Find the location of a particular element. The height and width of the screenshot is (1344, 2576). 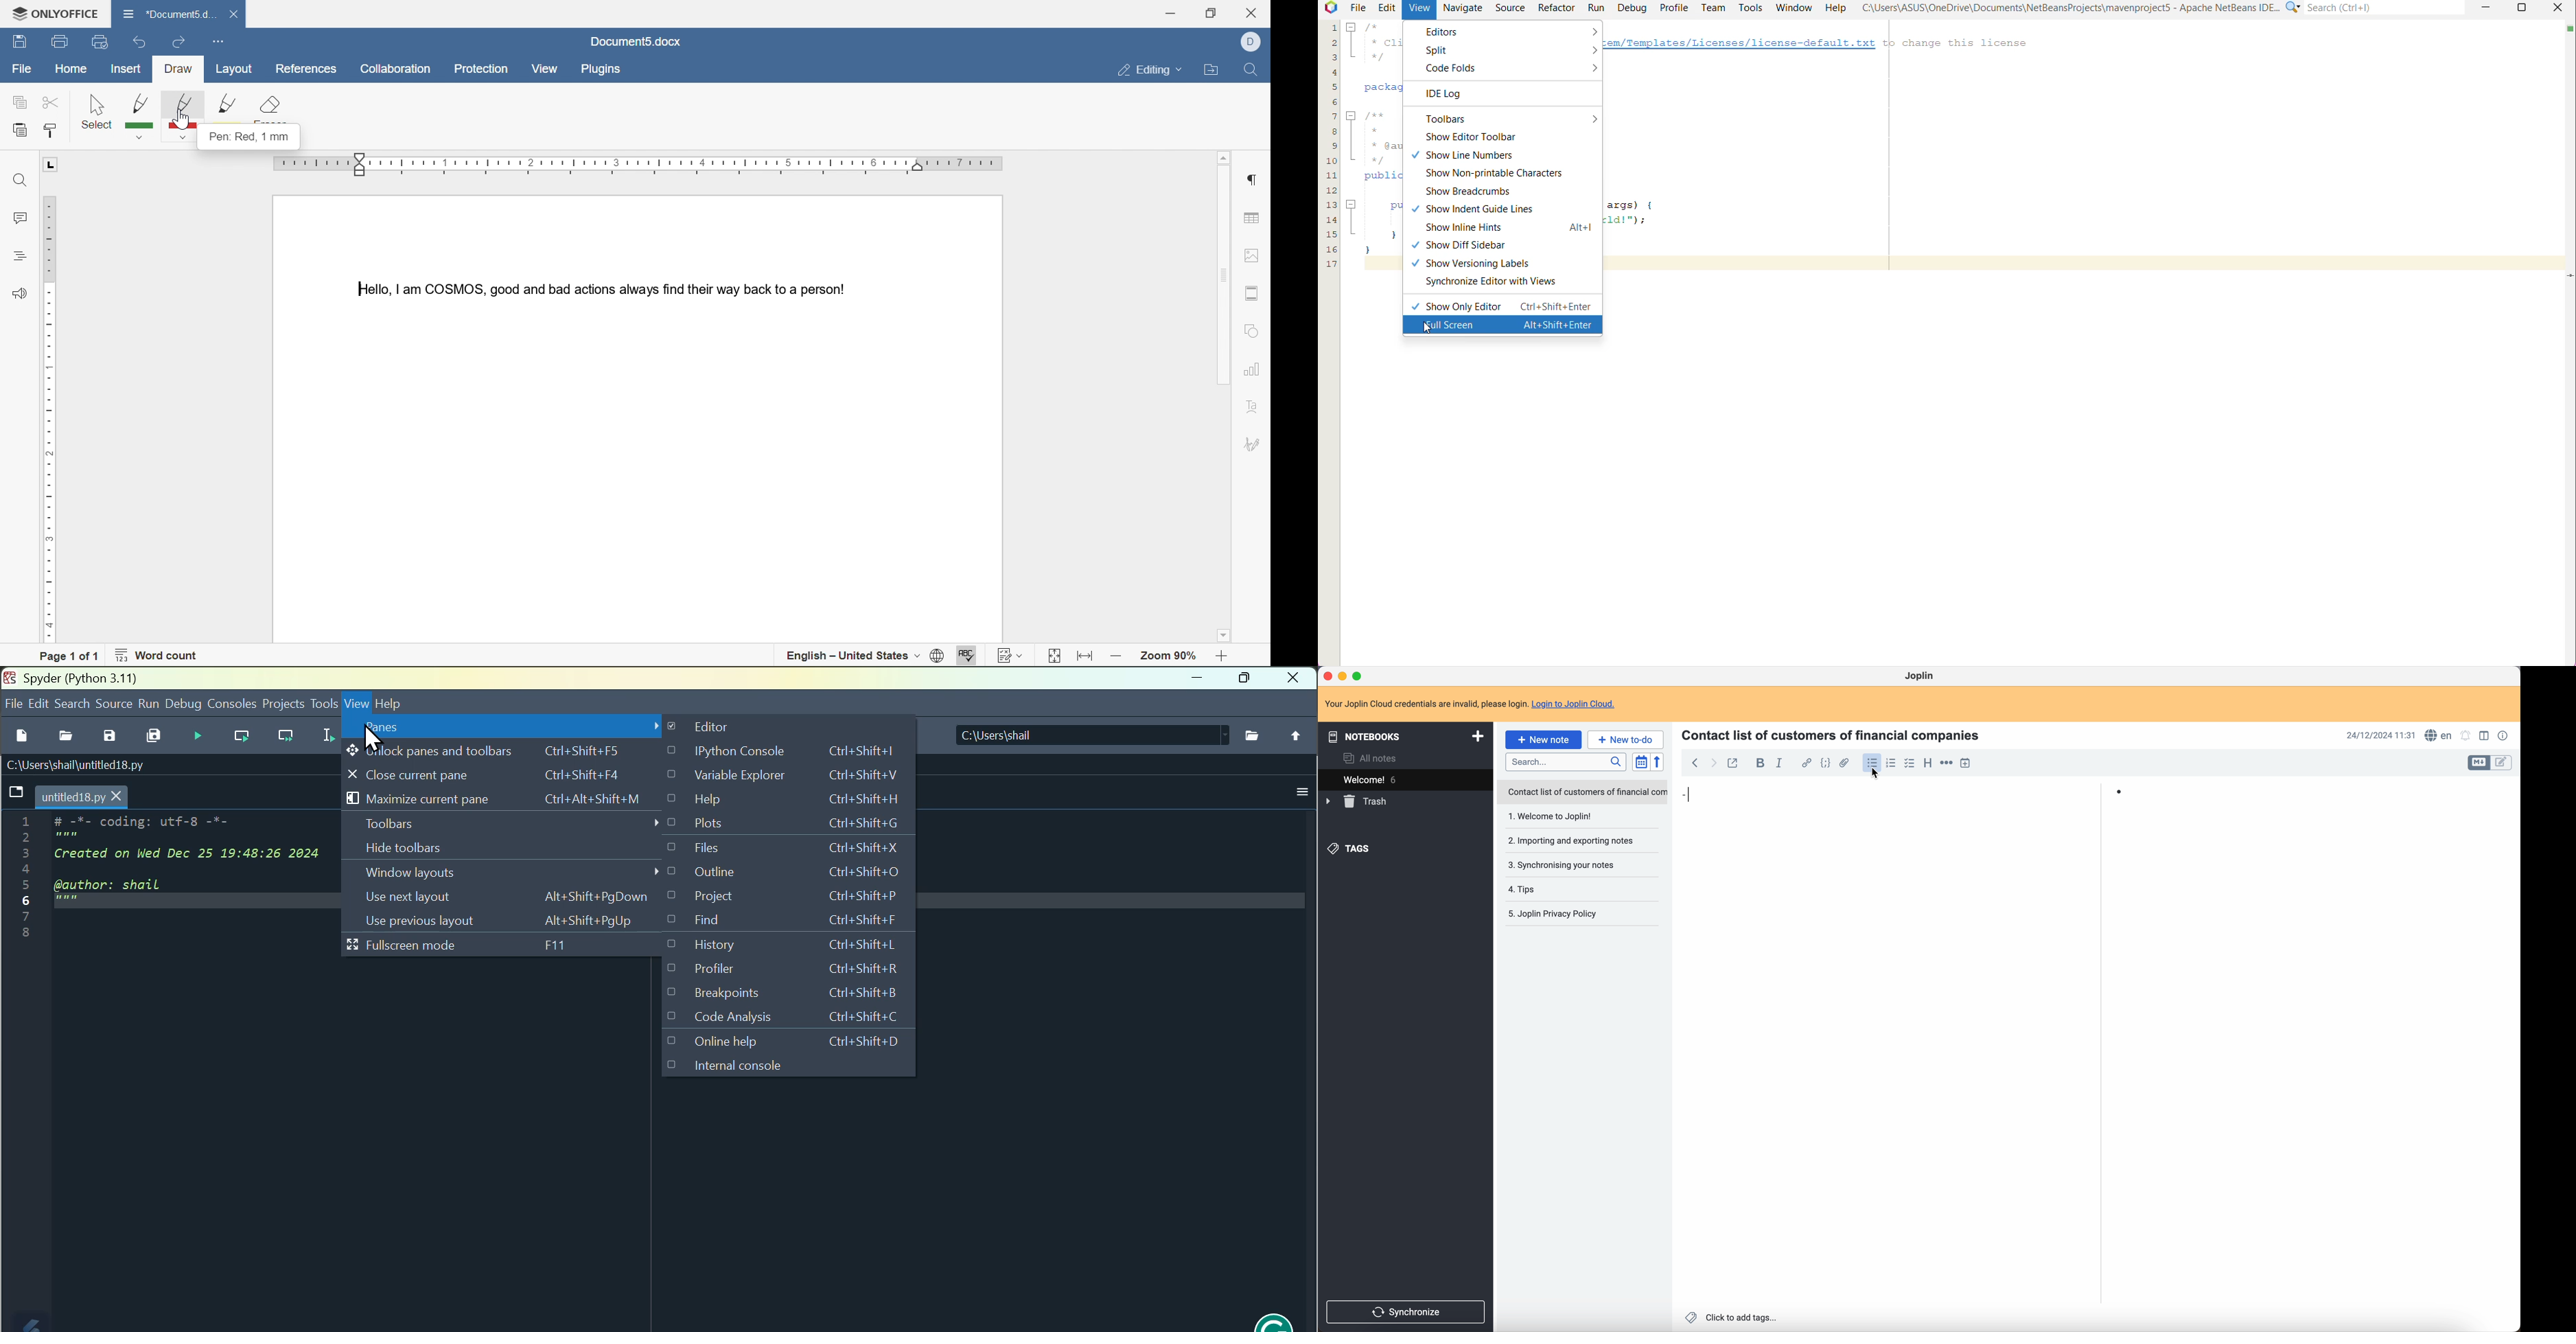

set document language is located at coordinates (935, 657).